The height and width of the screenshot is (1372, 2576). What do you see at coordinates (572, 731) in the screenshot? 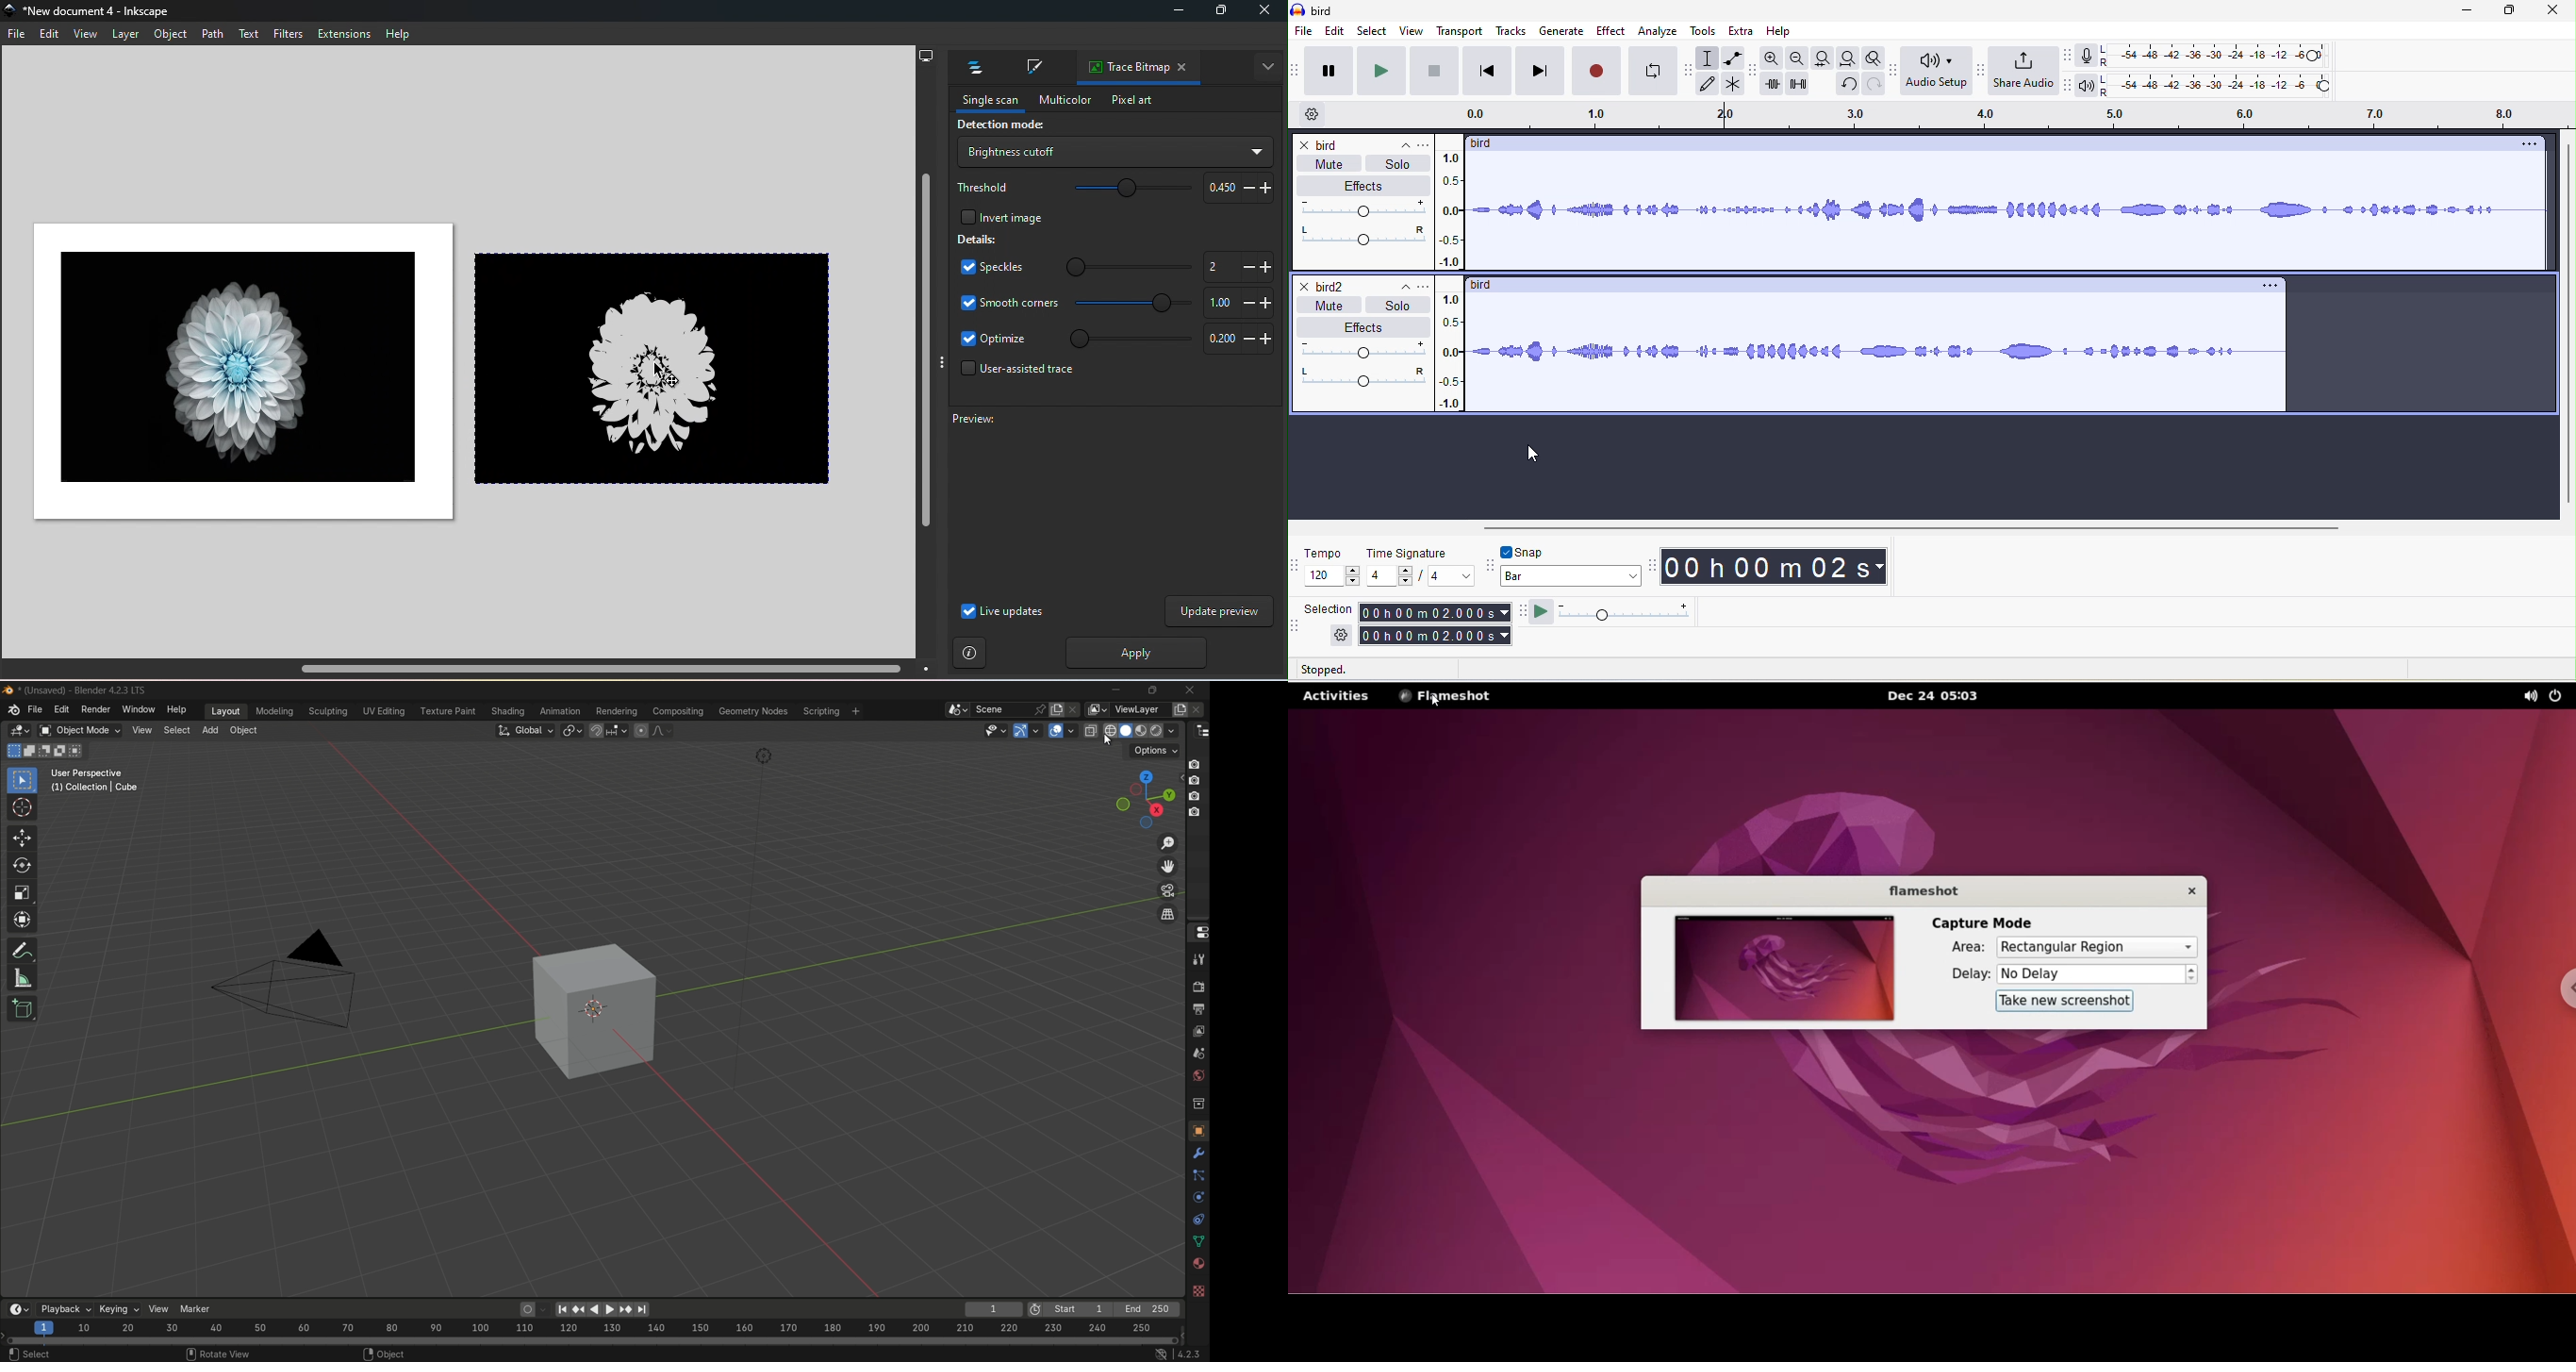
I see `transform pivot point` at bounding box center [572, 731].